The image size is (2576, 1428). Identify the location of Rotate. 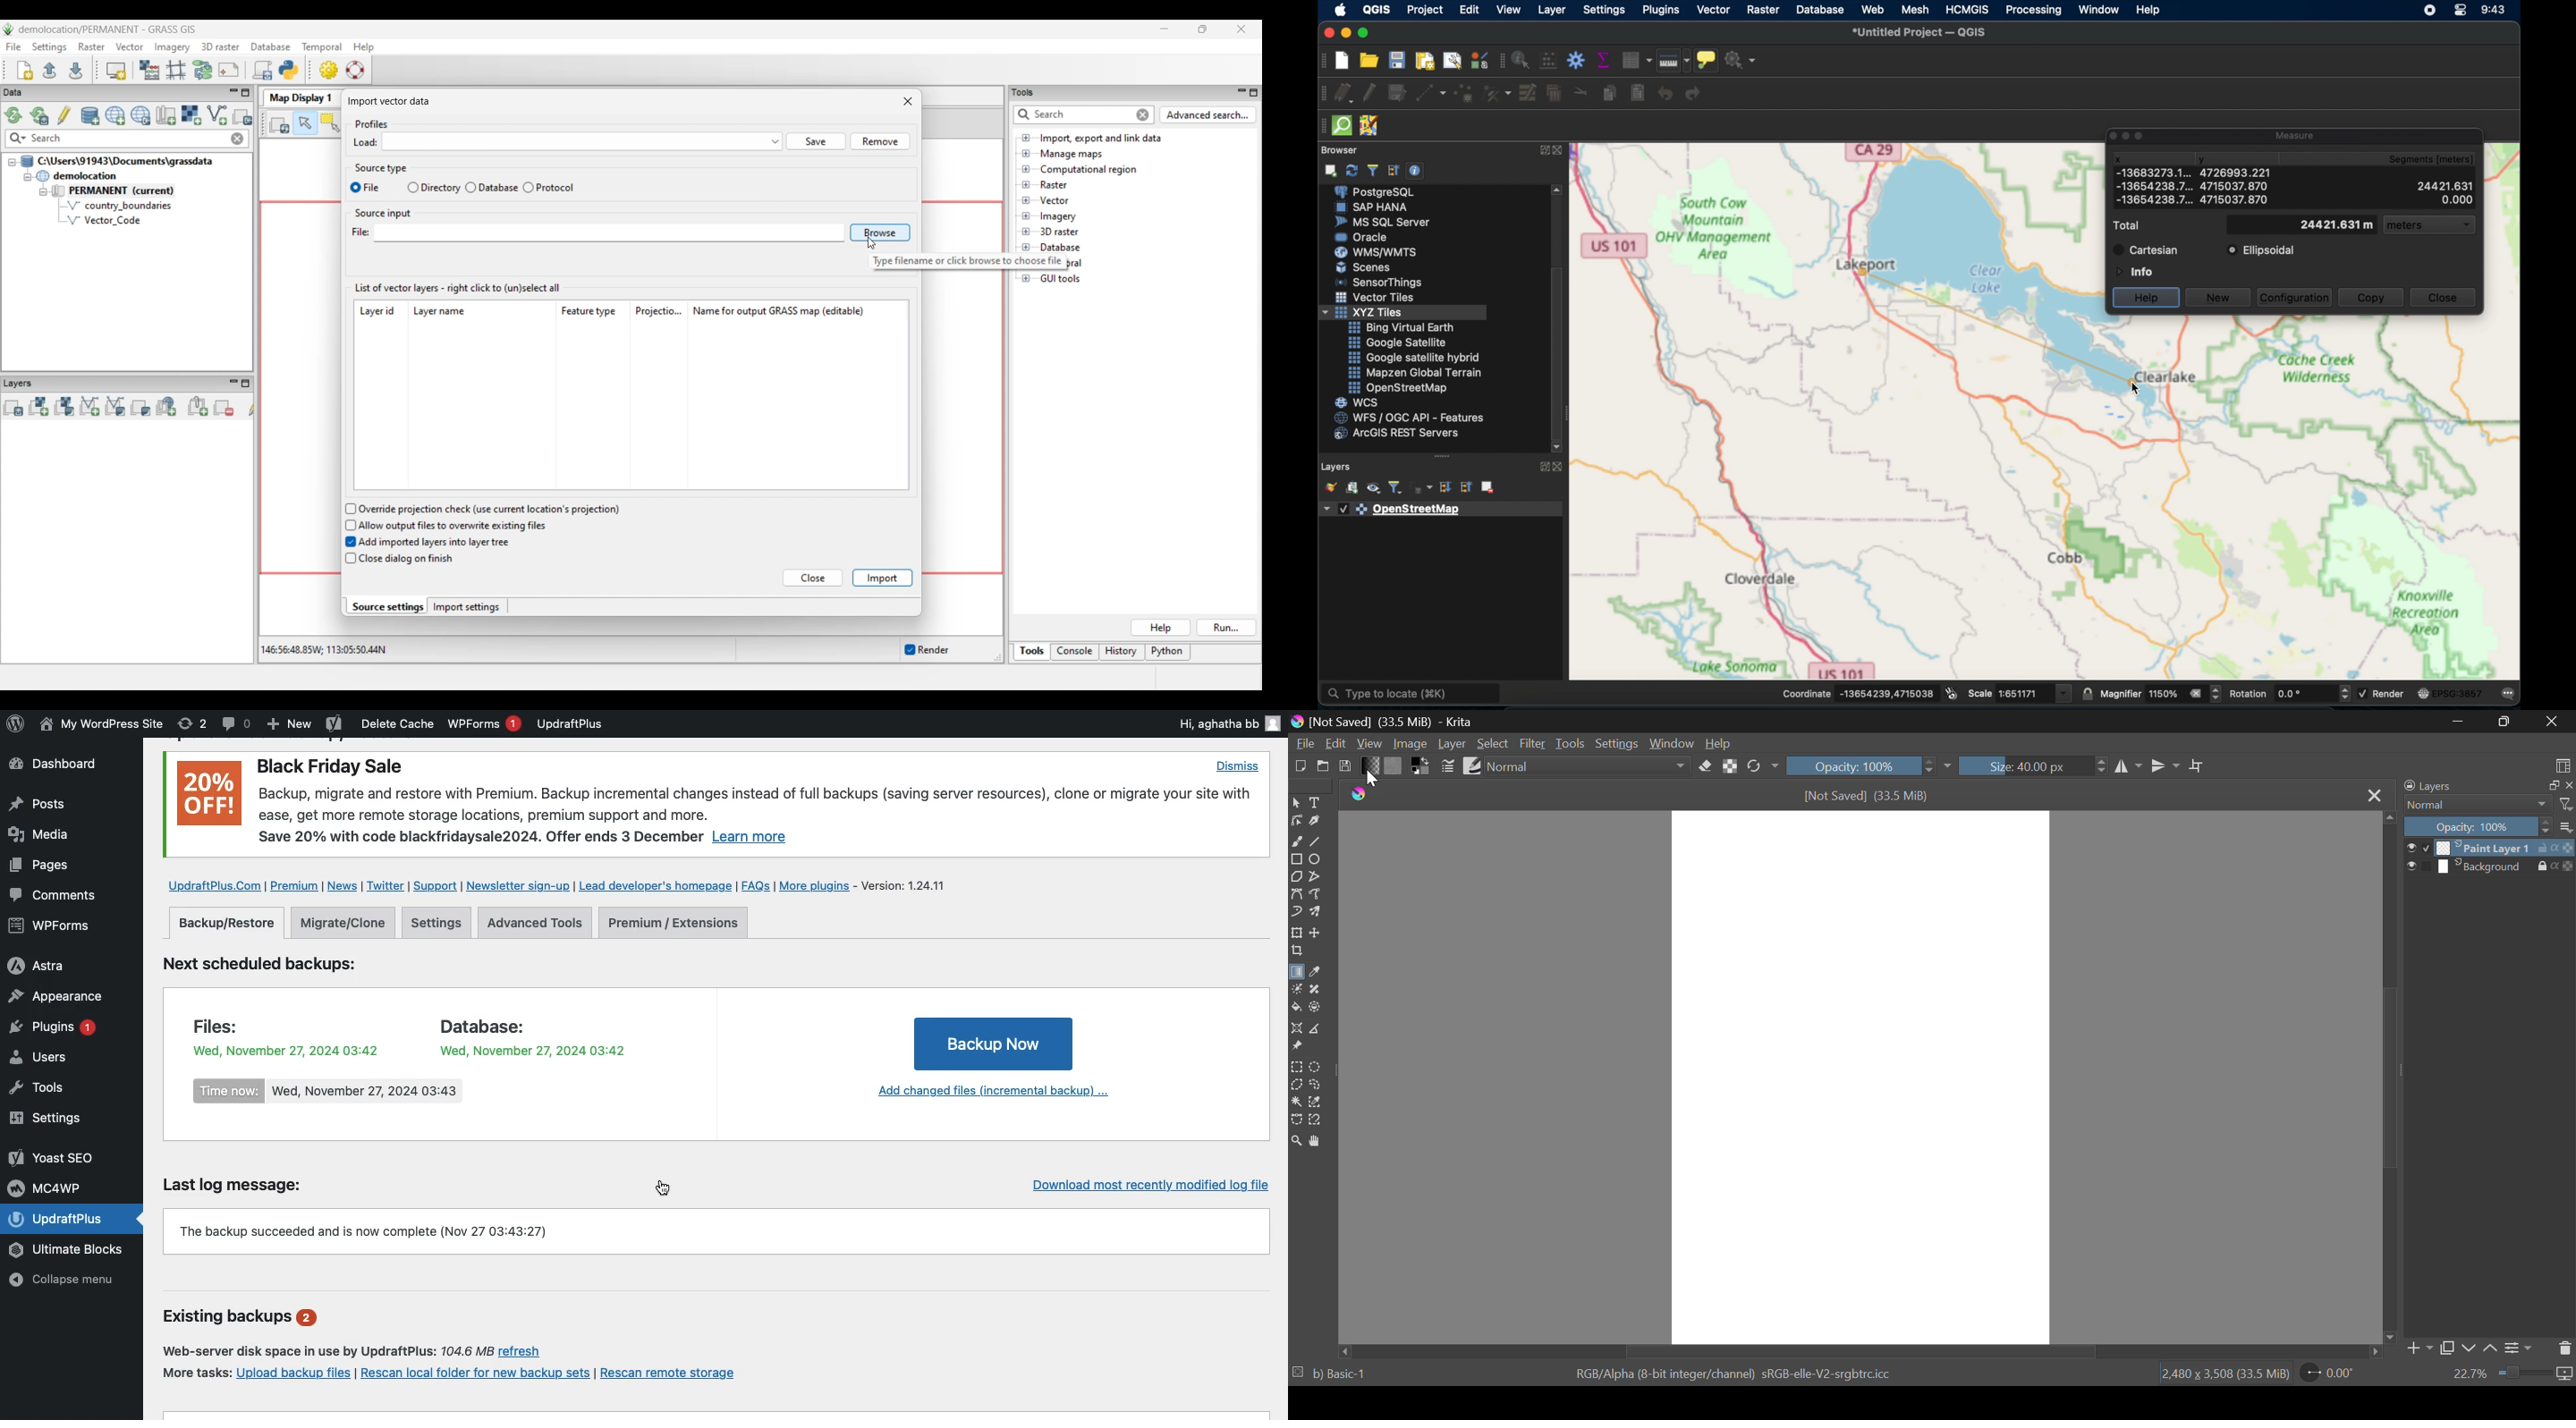
(1762, 767).